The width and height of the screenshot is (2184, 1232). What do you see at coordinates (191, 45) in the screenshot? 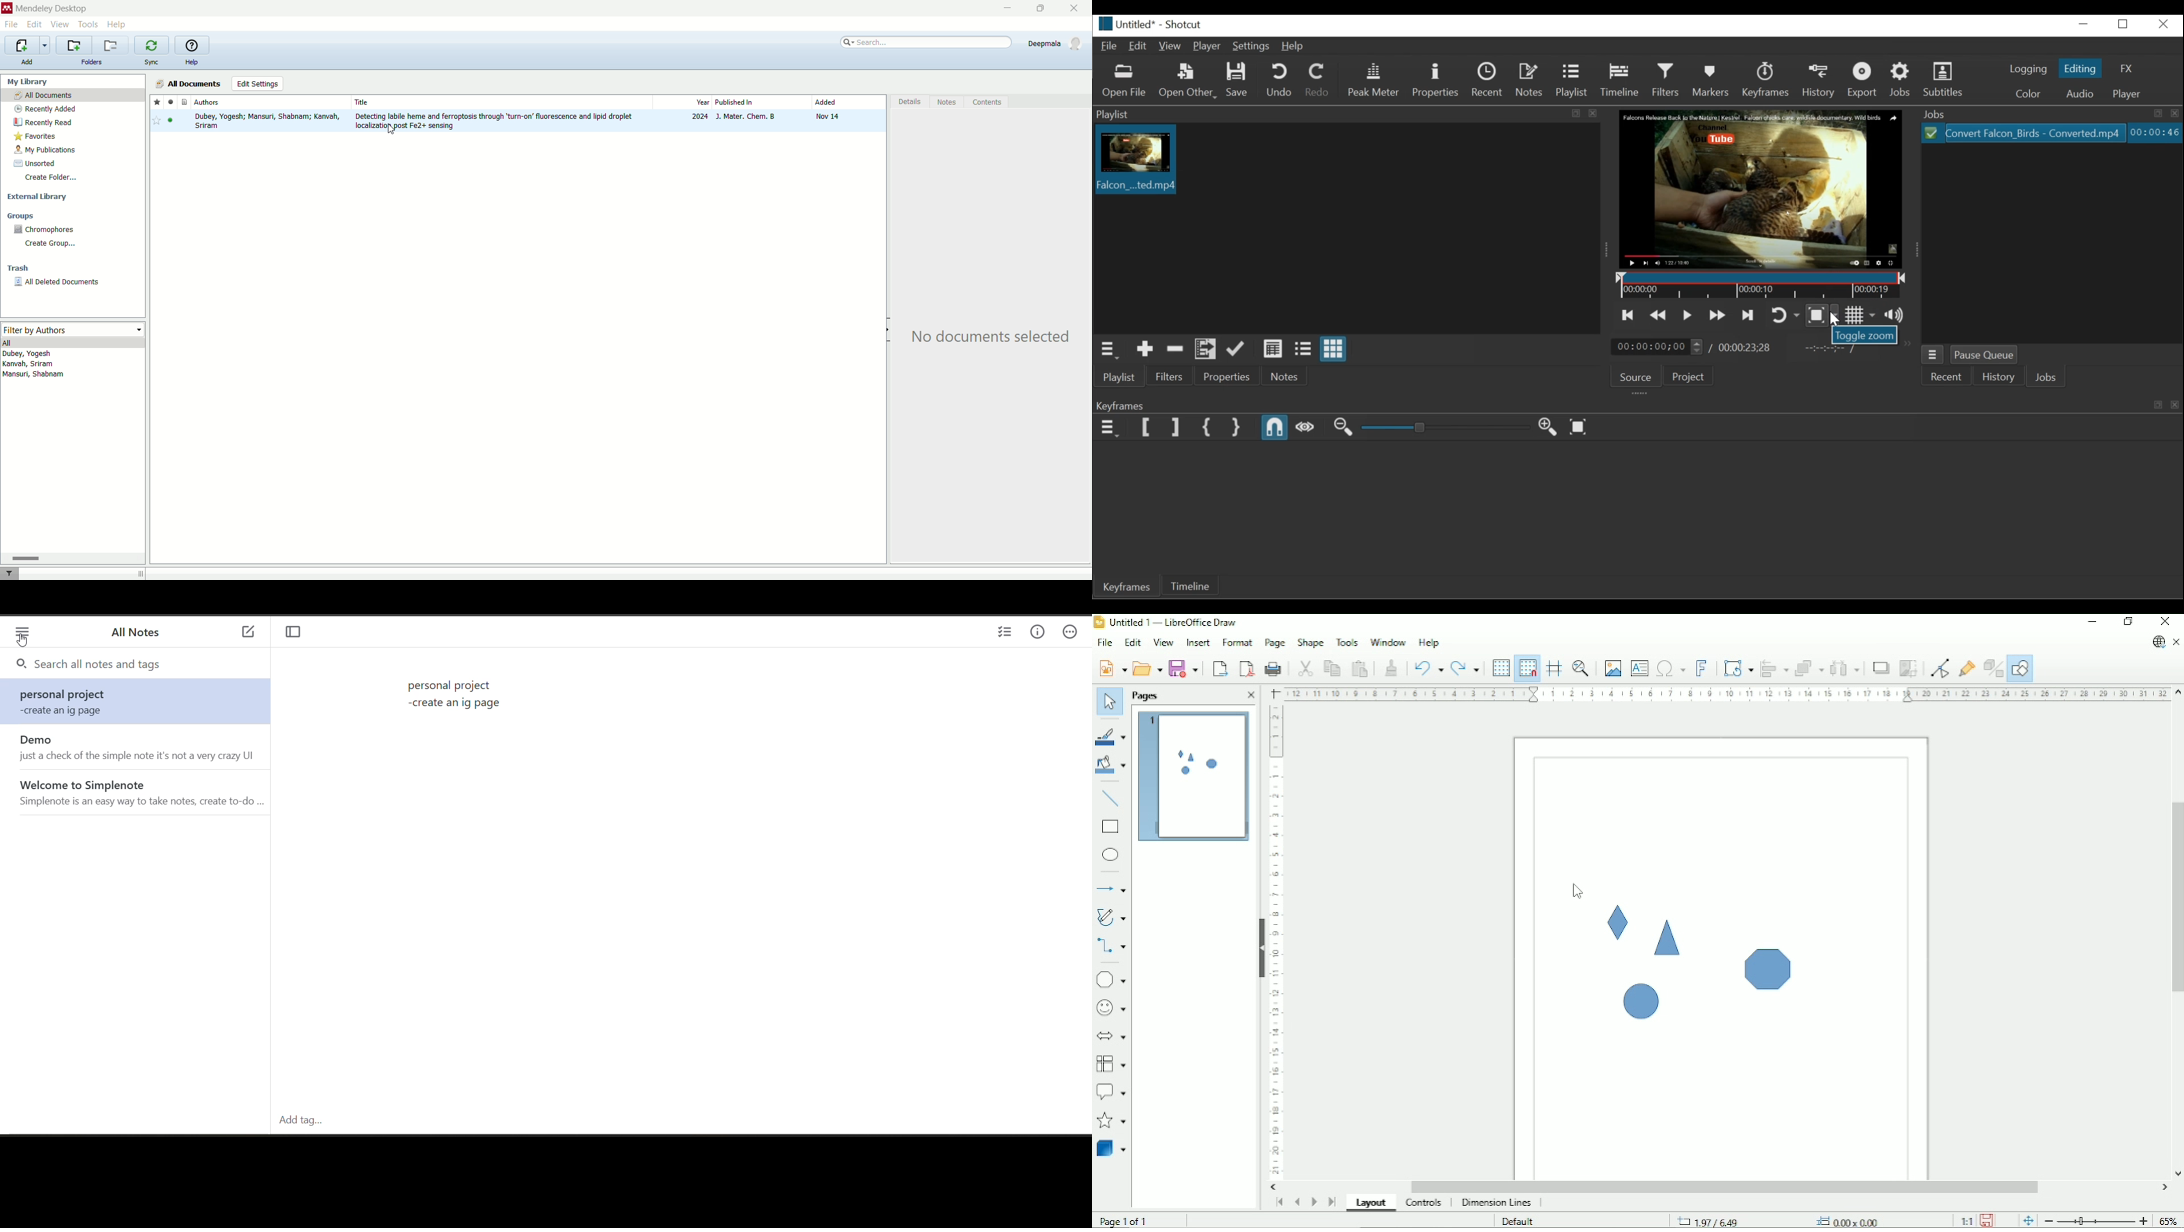
I see `help guide for mendeley` at bounding box center [191, 45].